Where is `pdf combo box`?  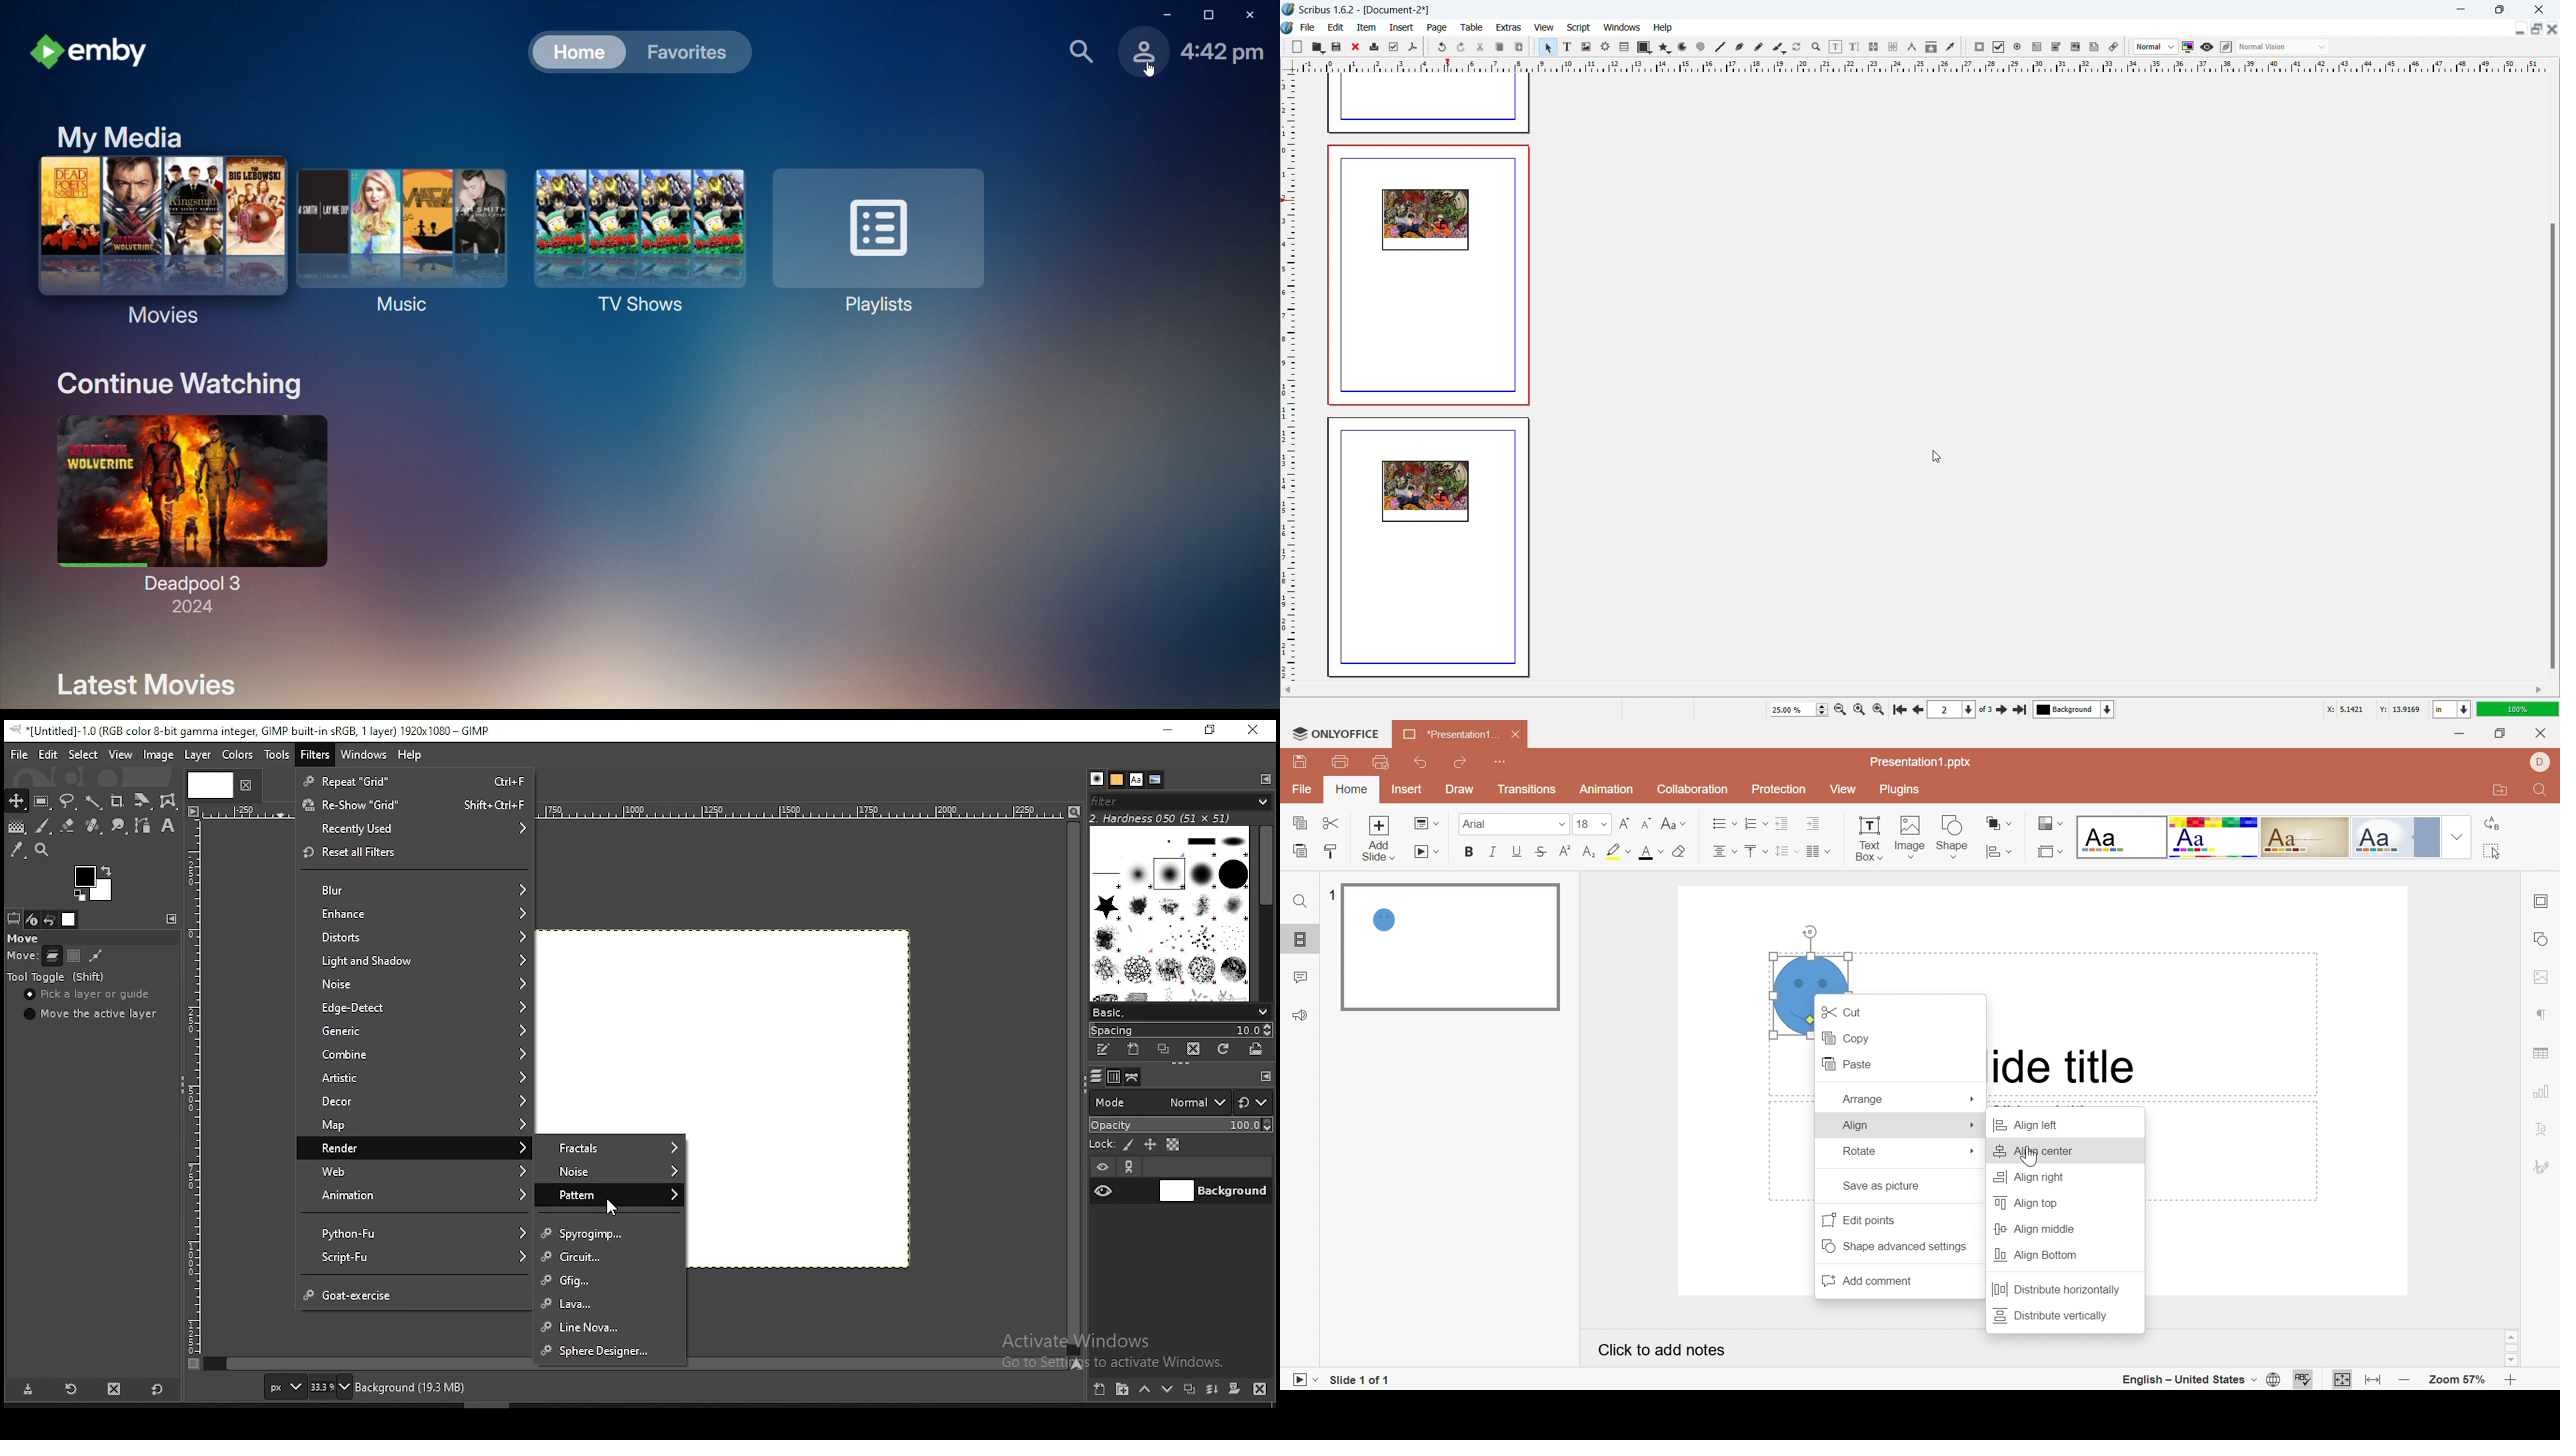 pdf combo box is located at coordinates (2055, 47).